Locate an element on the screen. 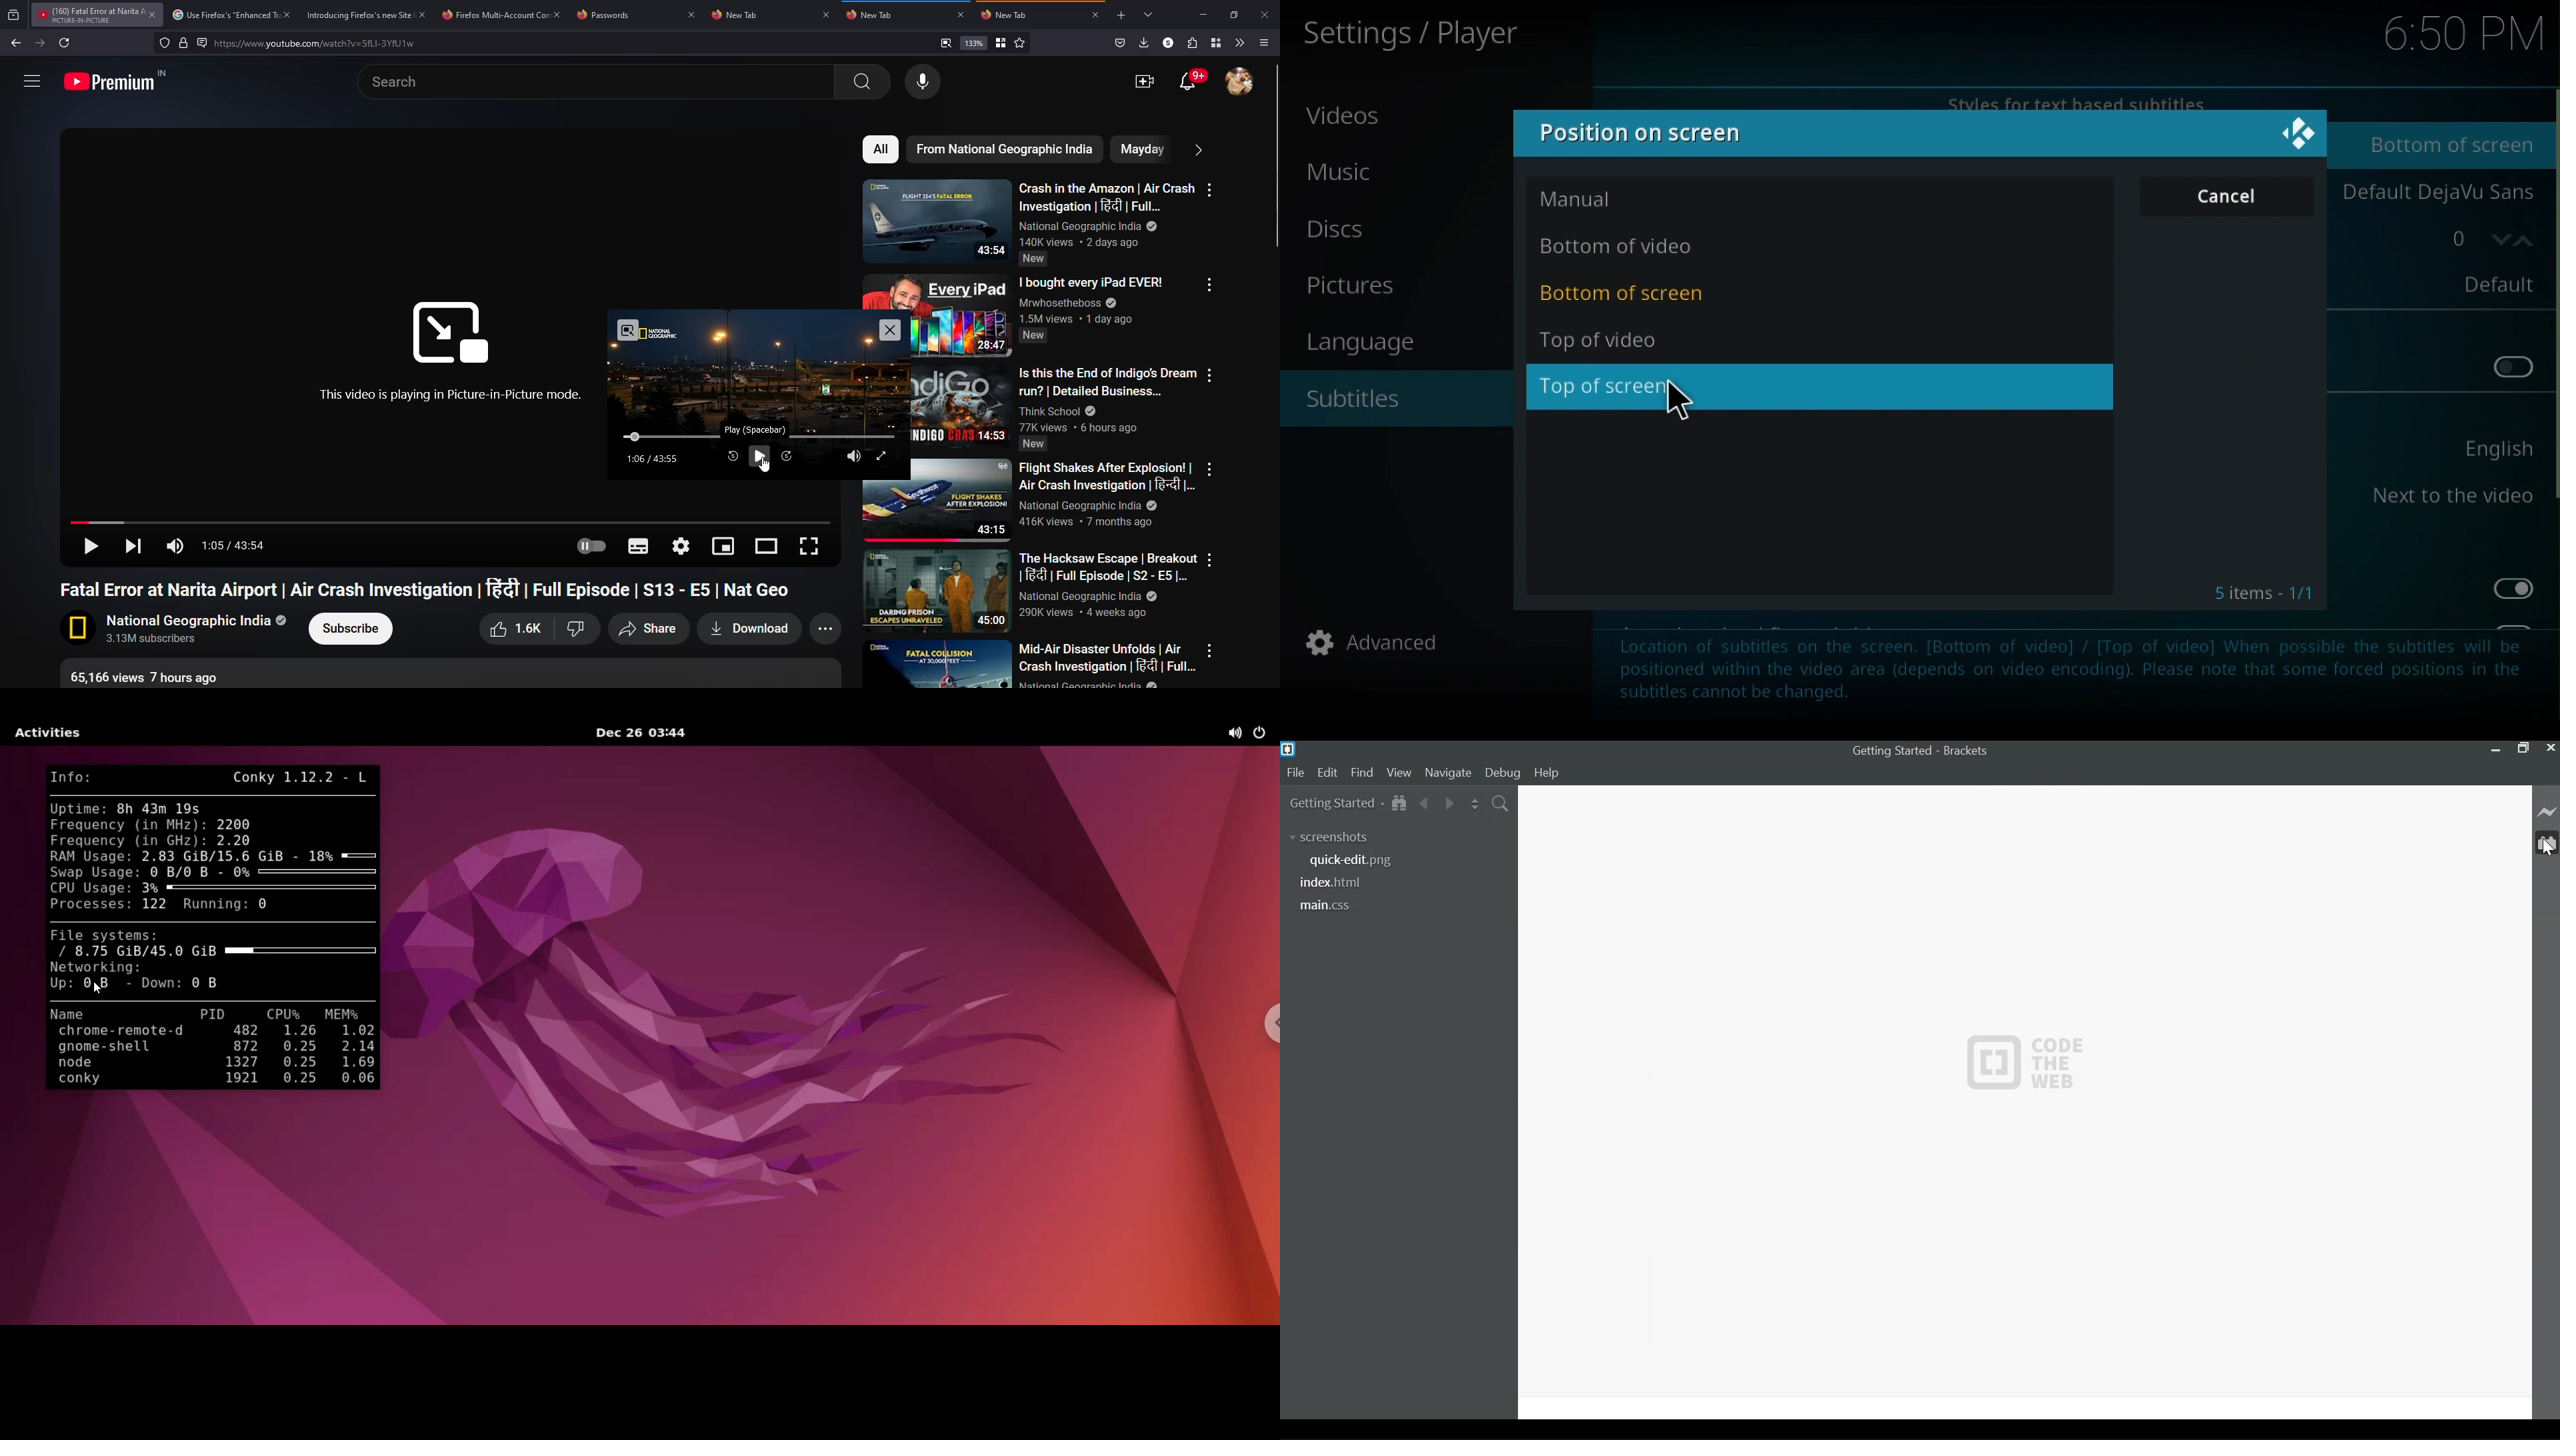 The width and height of the screenshot is (2576, 1456). Show in File tree is located at coordinates (1399, 804).